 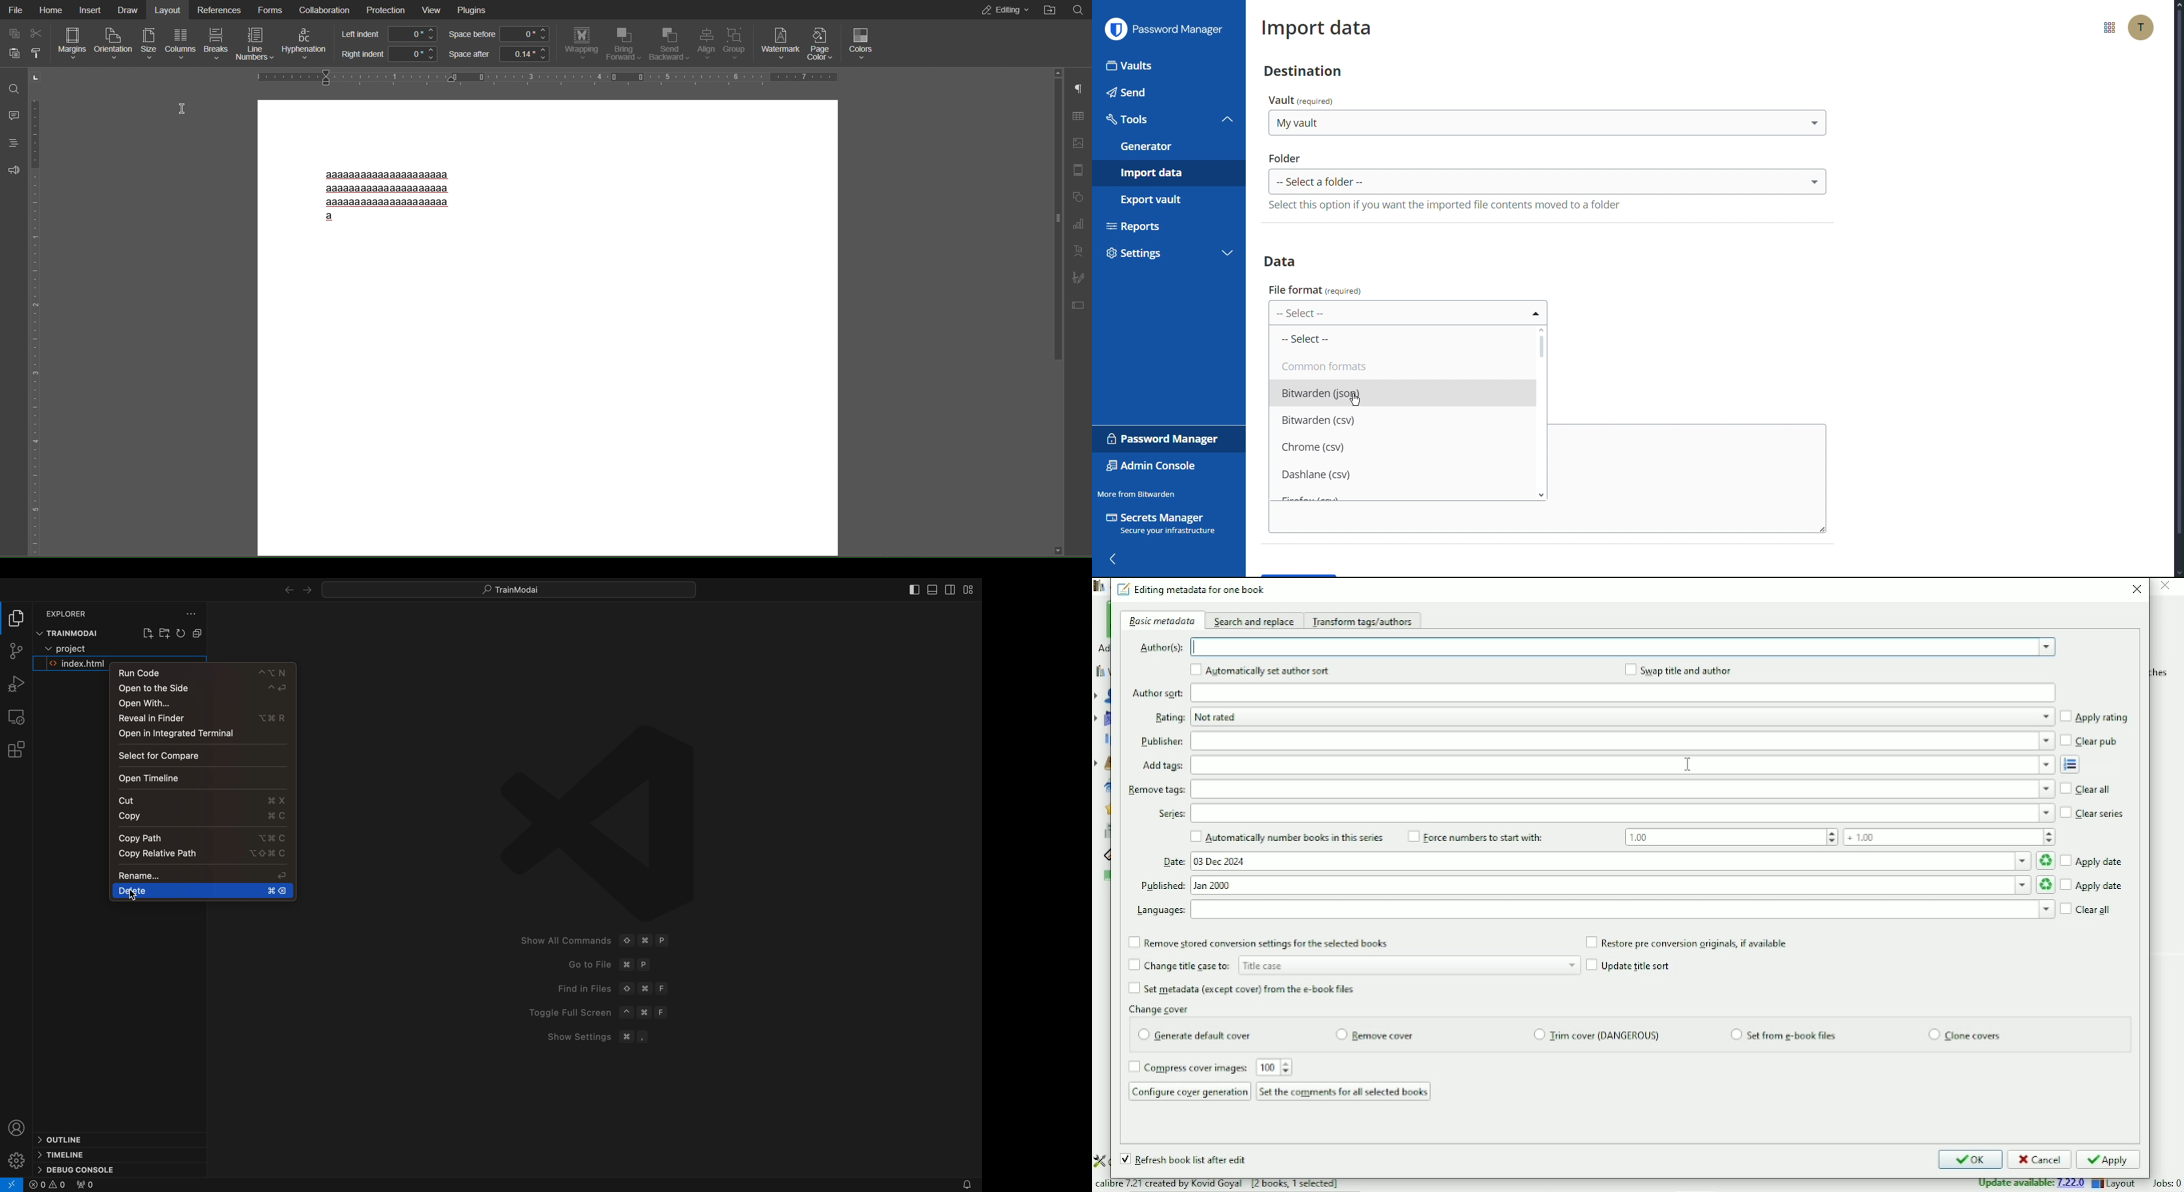 I want to click on scroll up, so click(x=2177, y=4).